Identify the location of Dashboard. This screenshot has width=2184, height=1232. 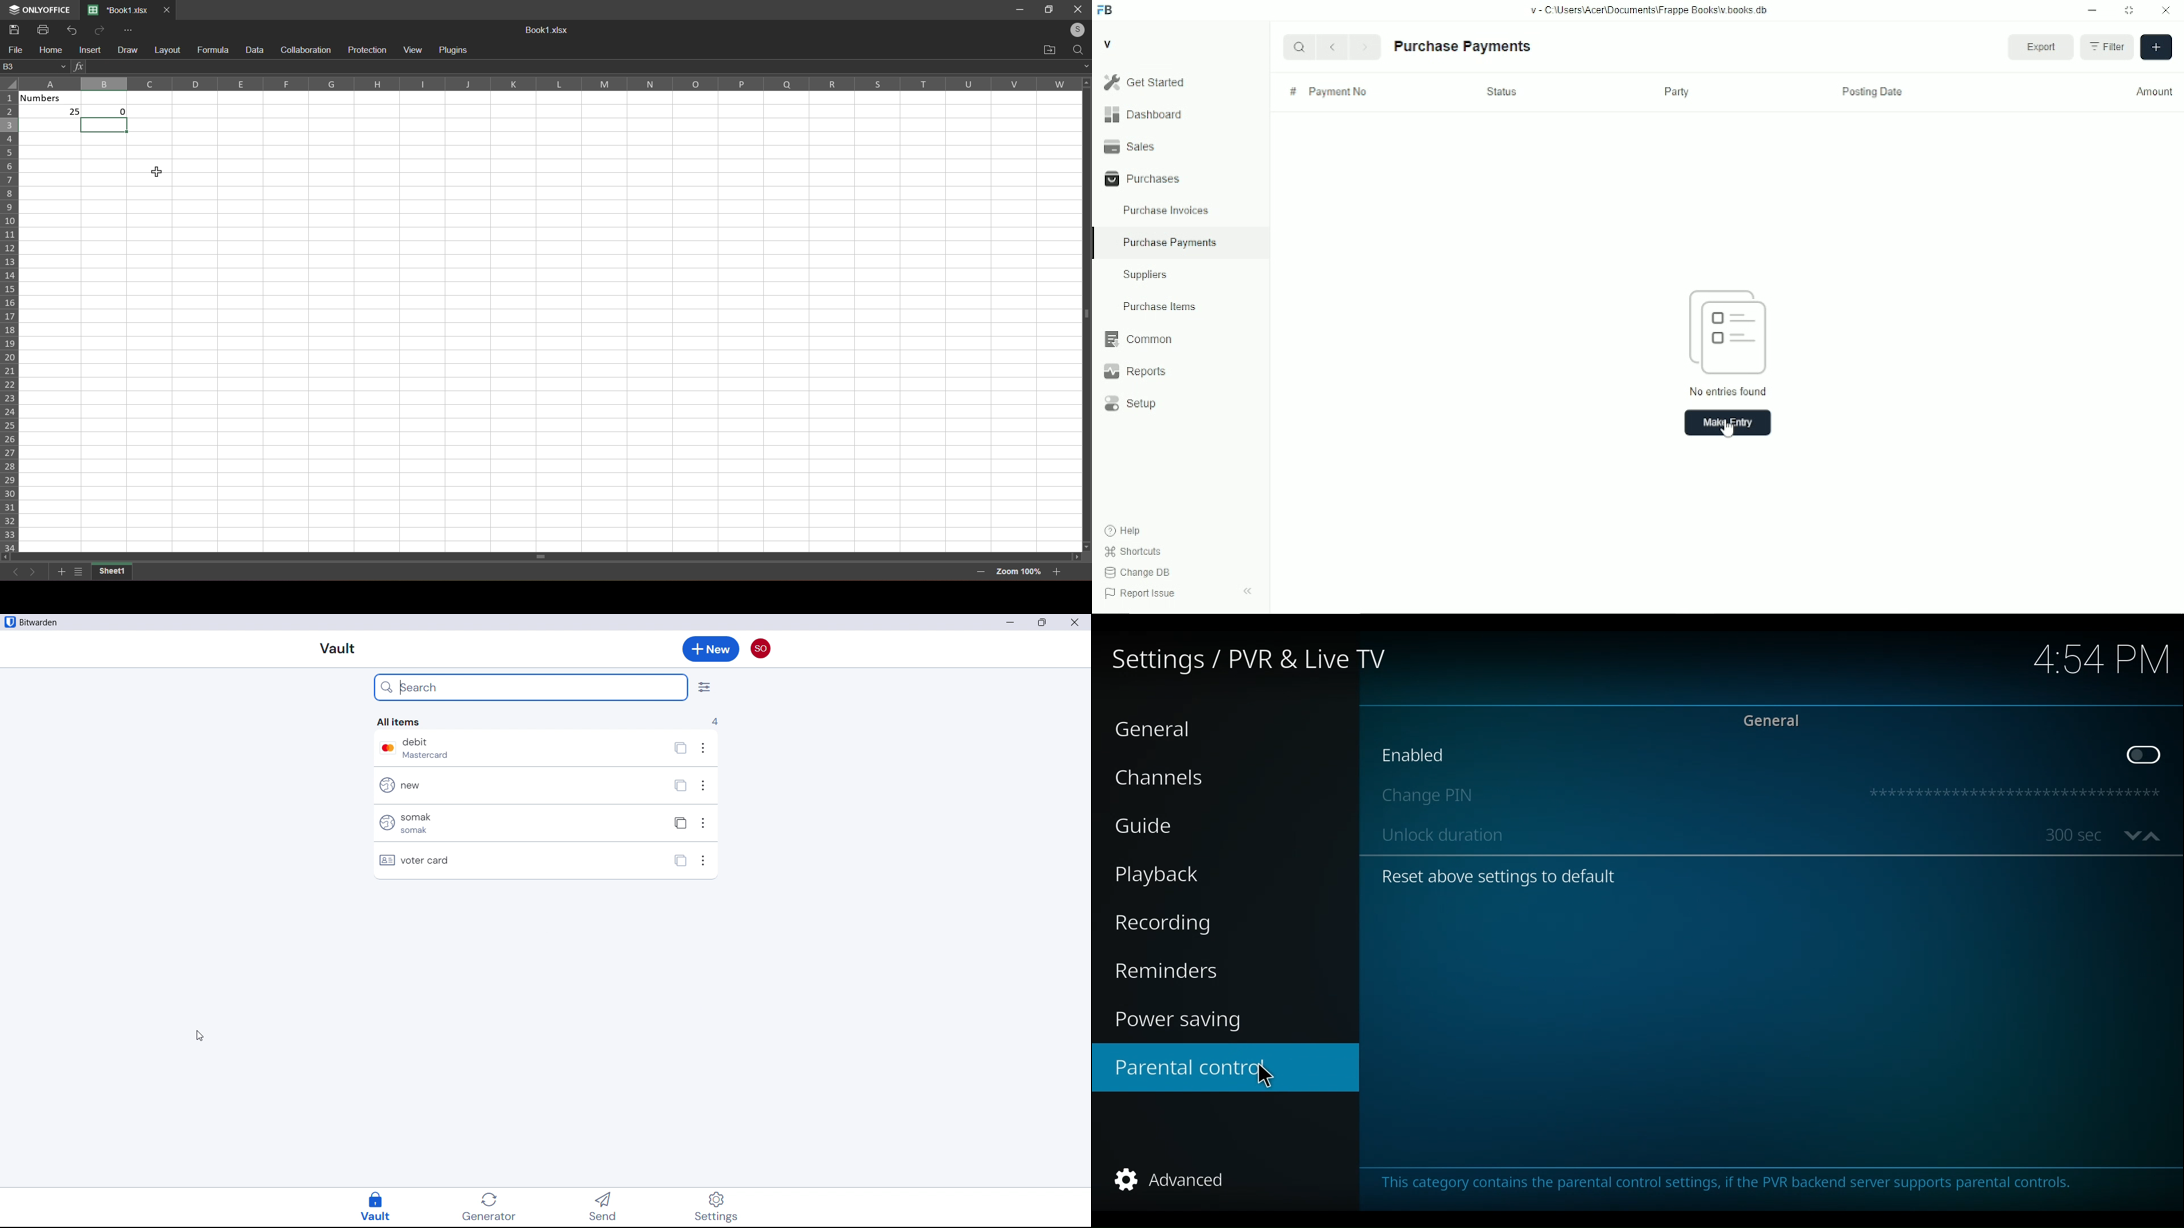
(1180, 114).